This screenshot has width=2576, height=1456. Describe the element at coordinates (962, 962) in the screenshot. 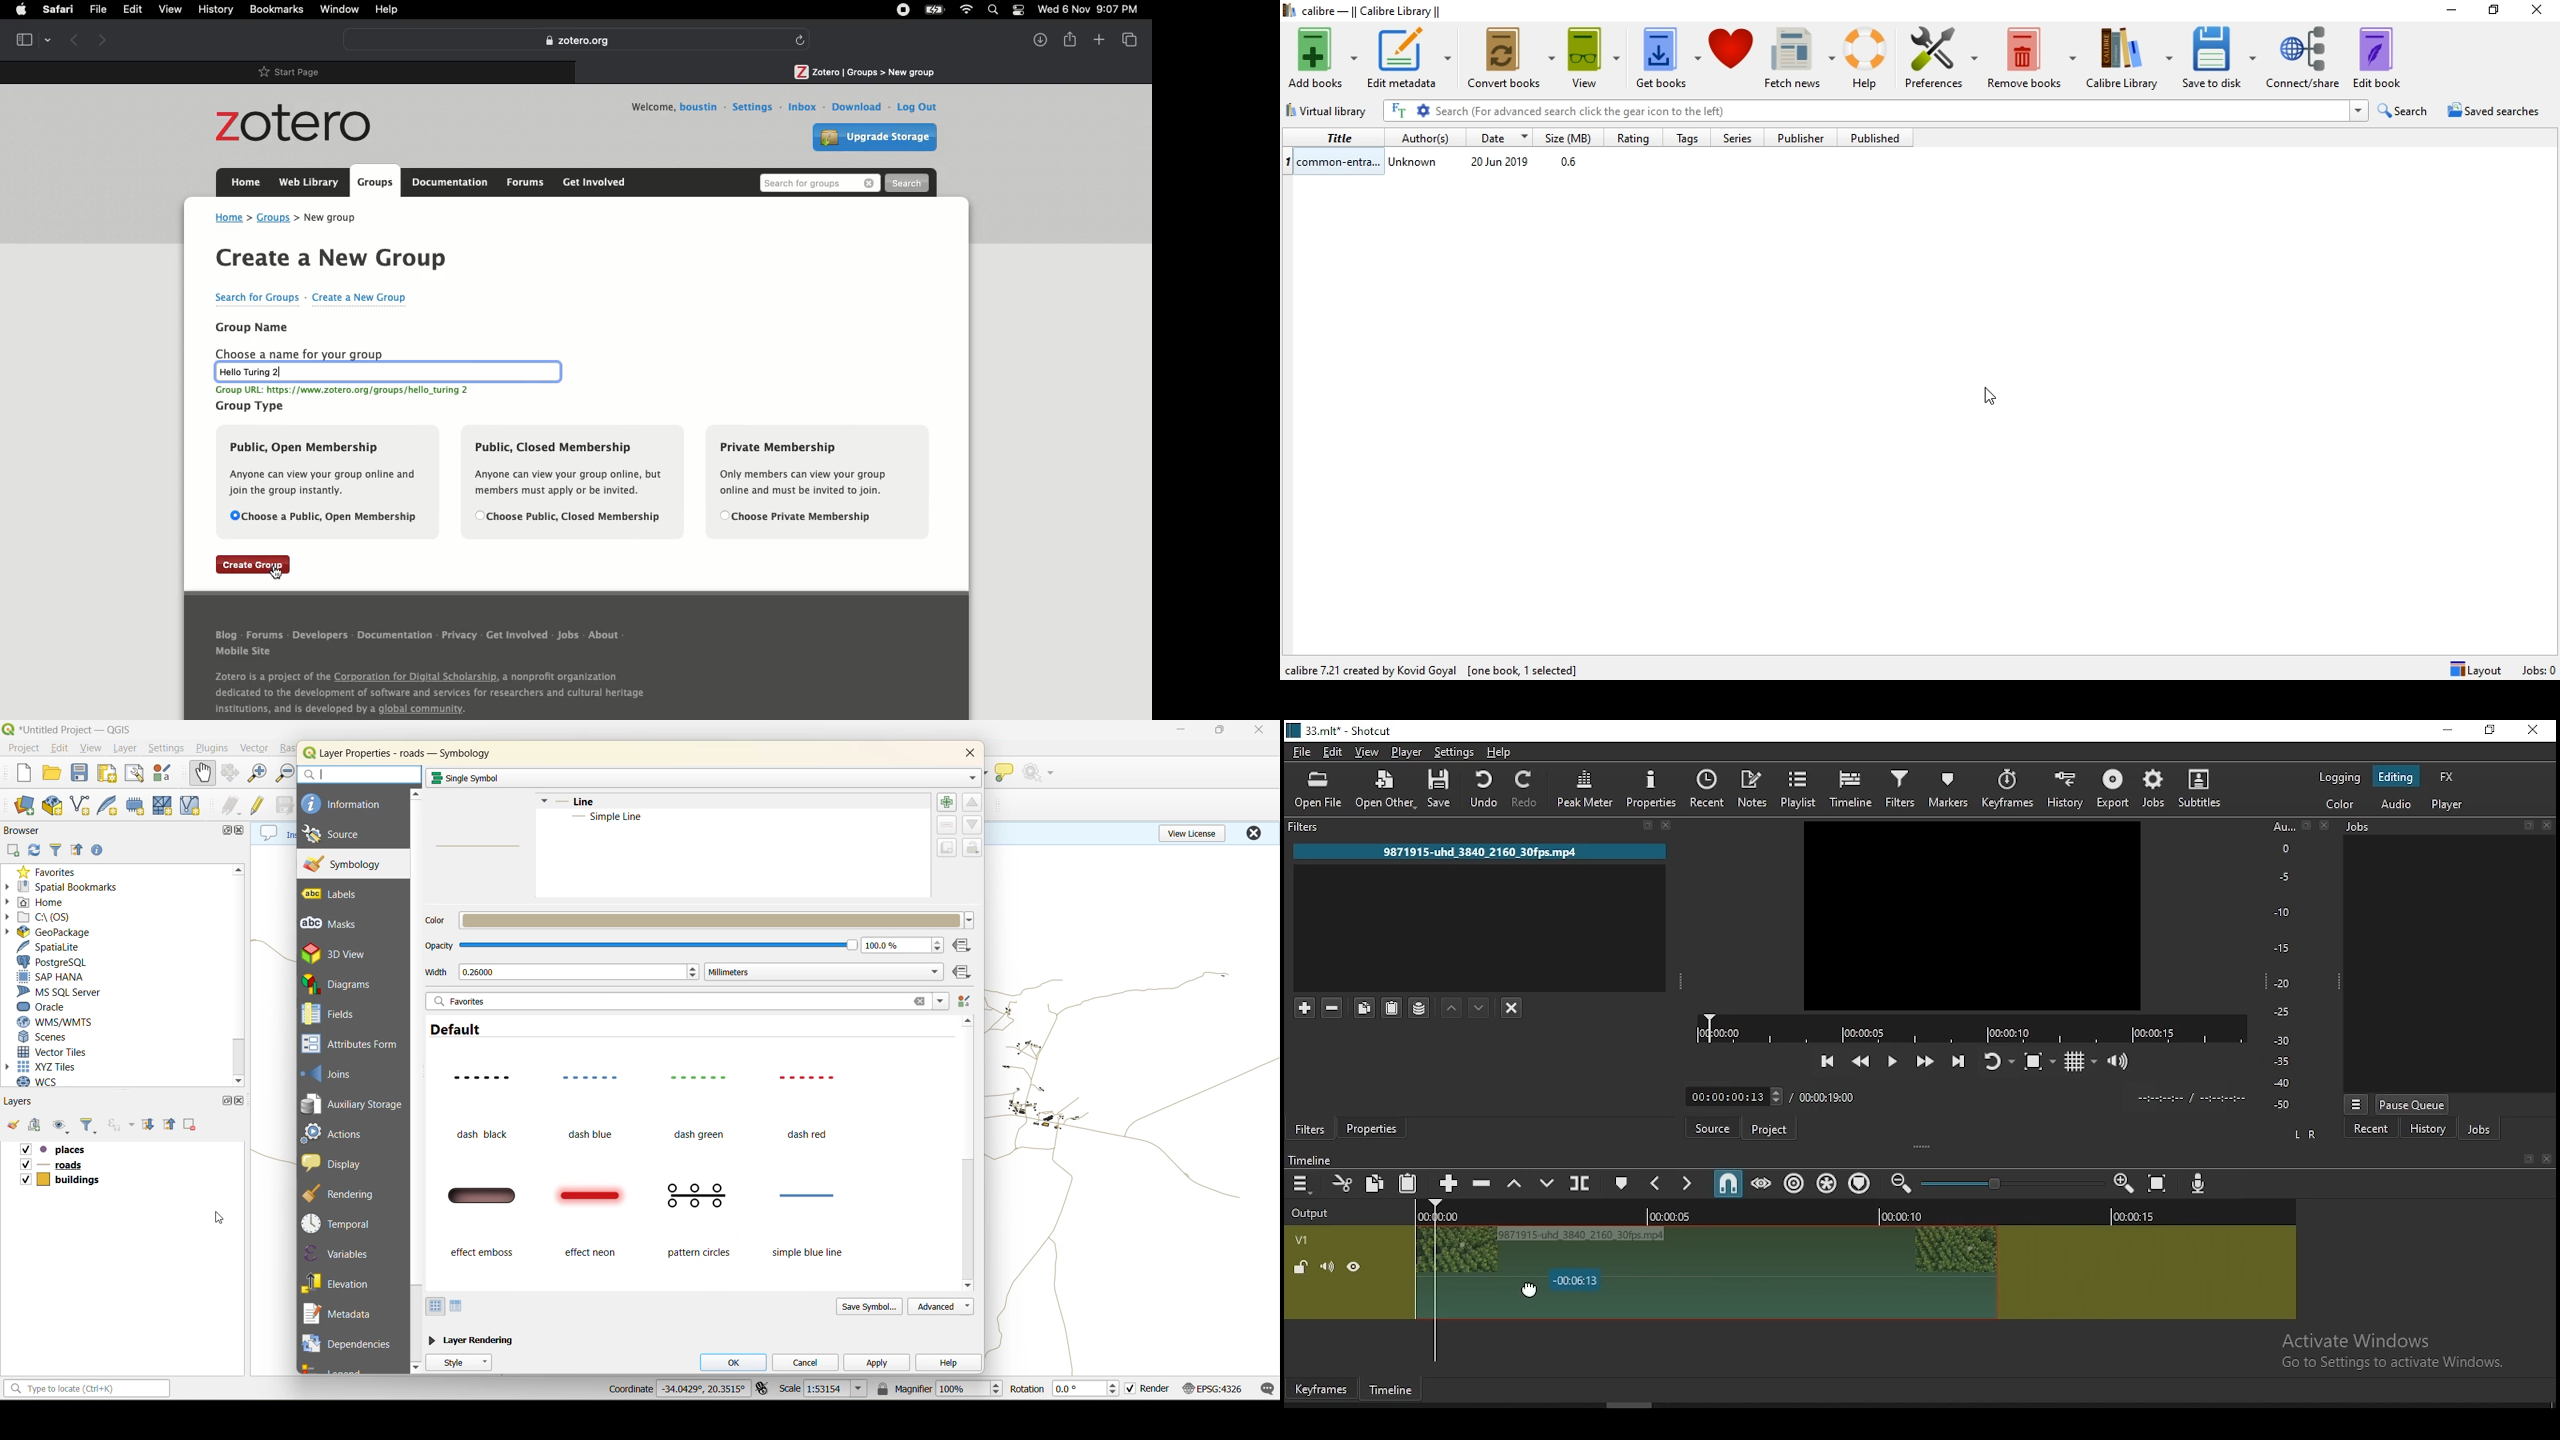

I see `data defined override` at that location.